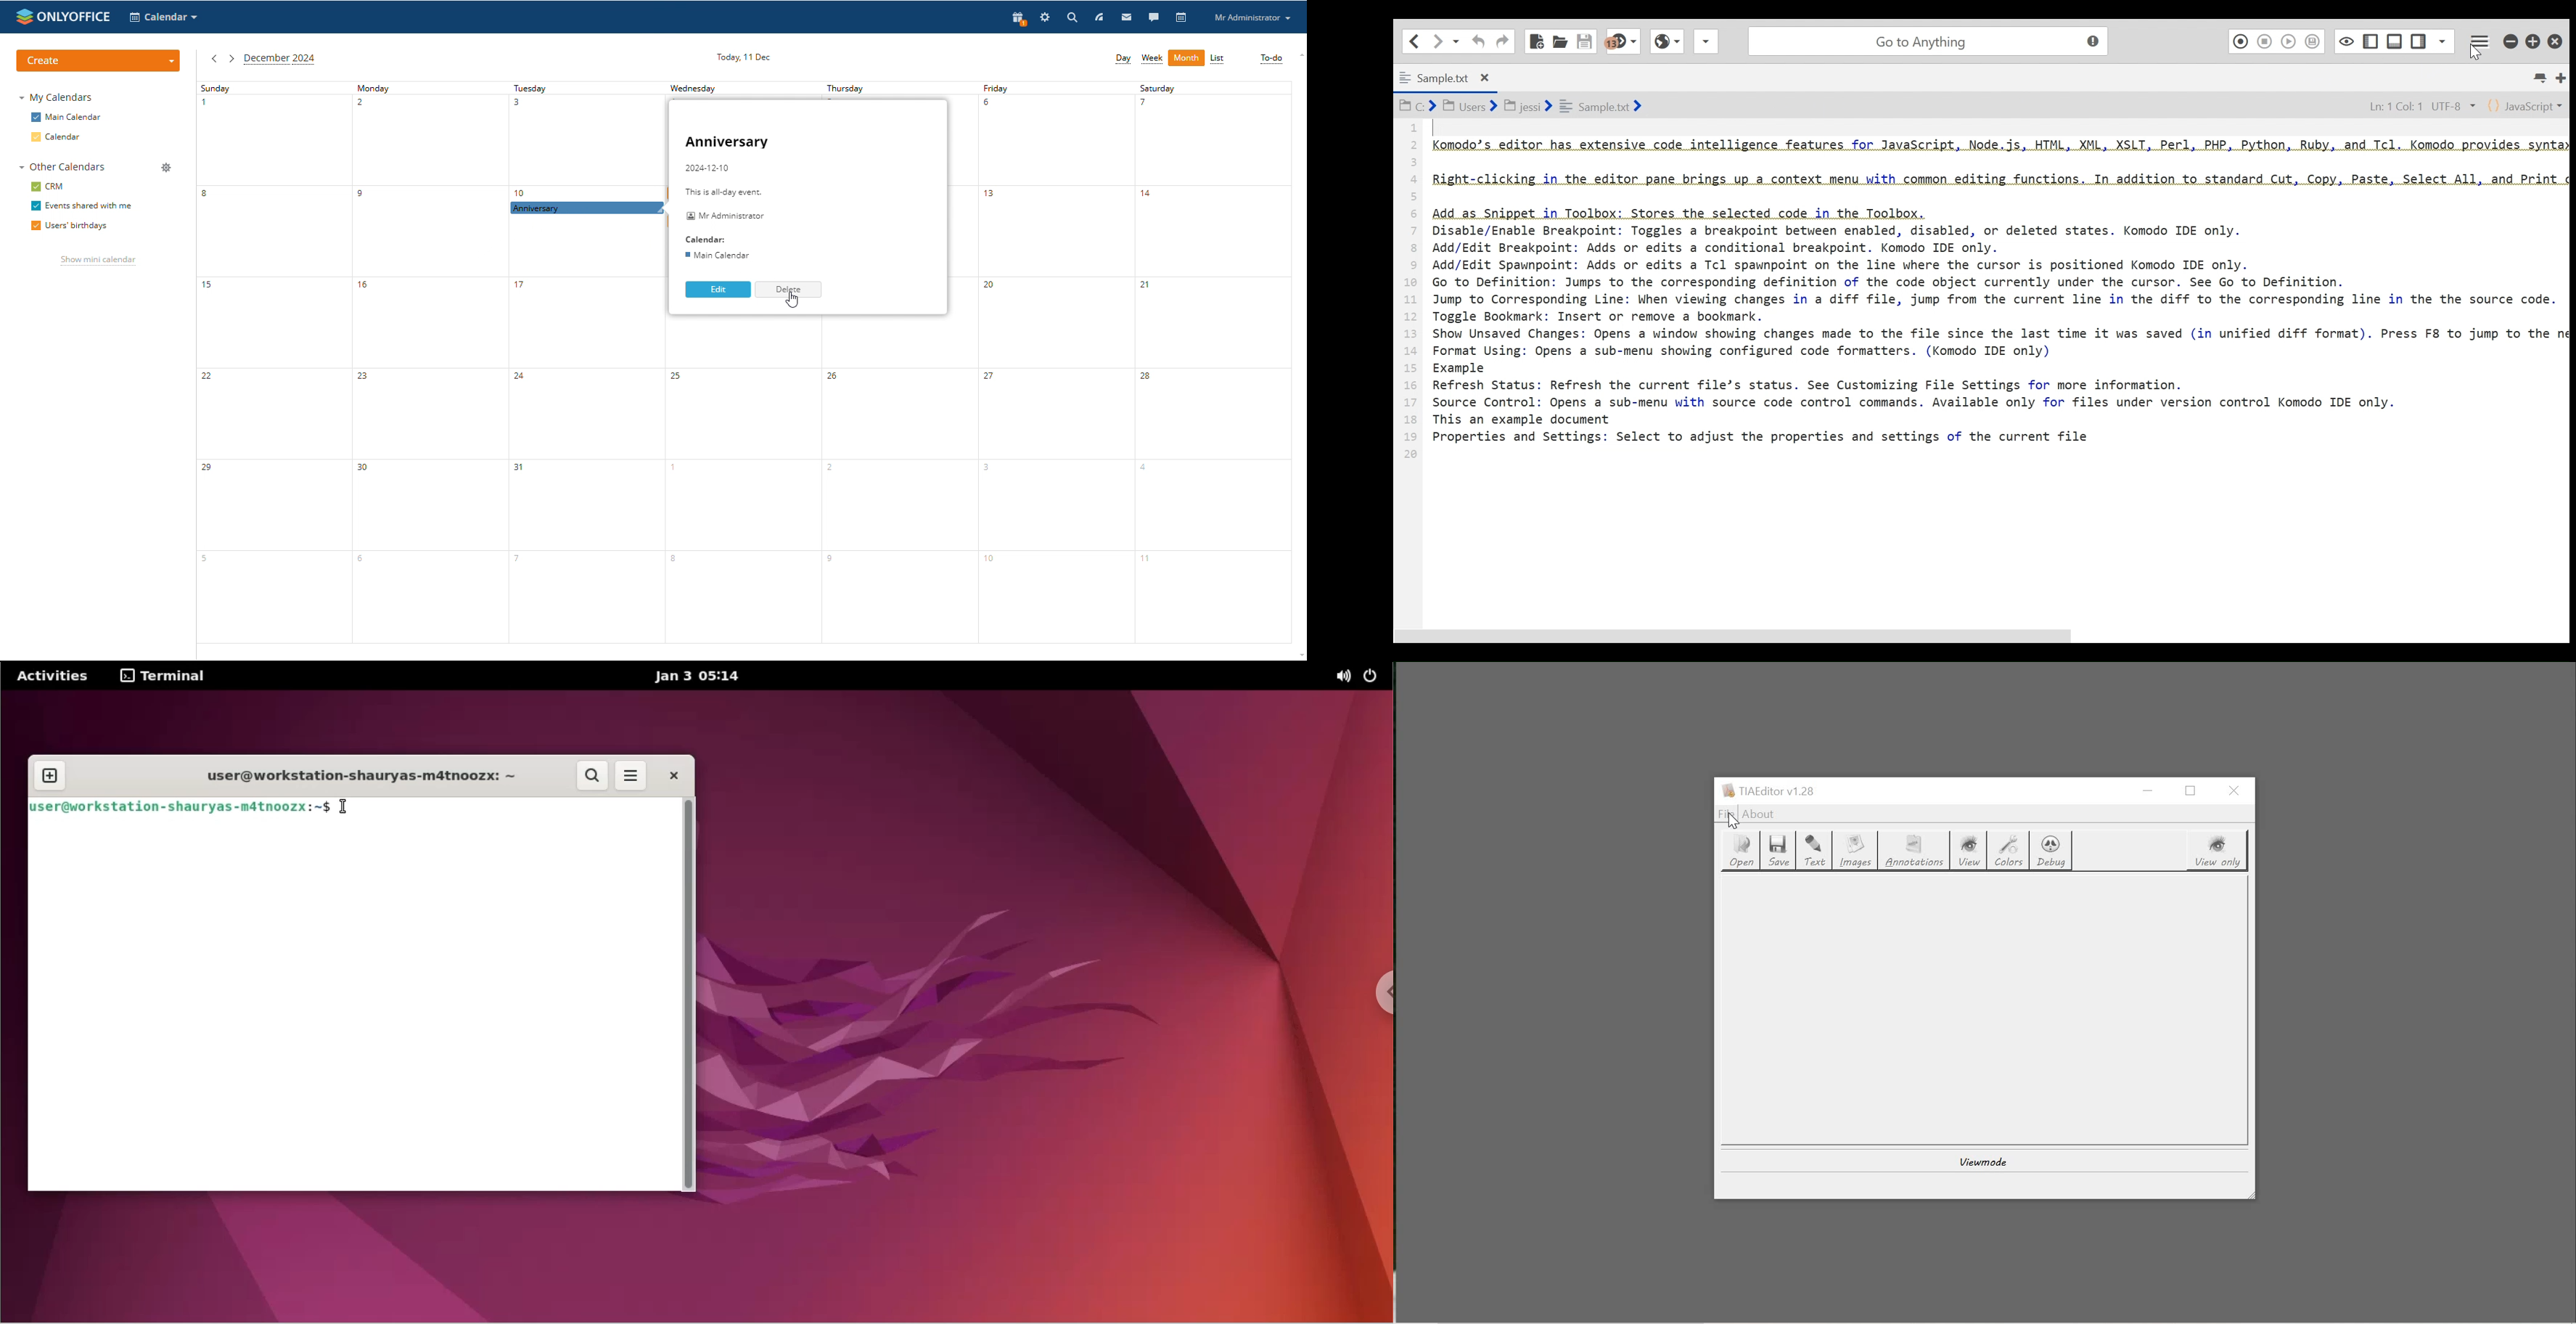 This screenshot has width=2576, height=1344. Describe the element at coordinates (164, 677) in the screenshot. I see `terminal options` at that location.